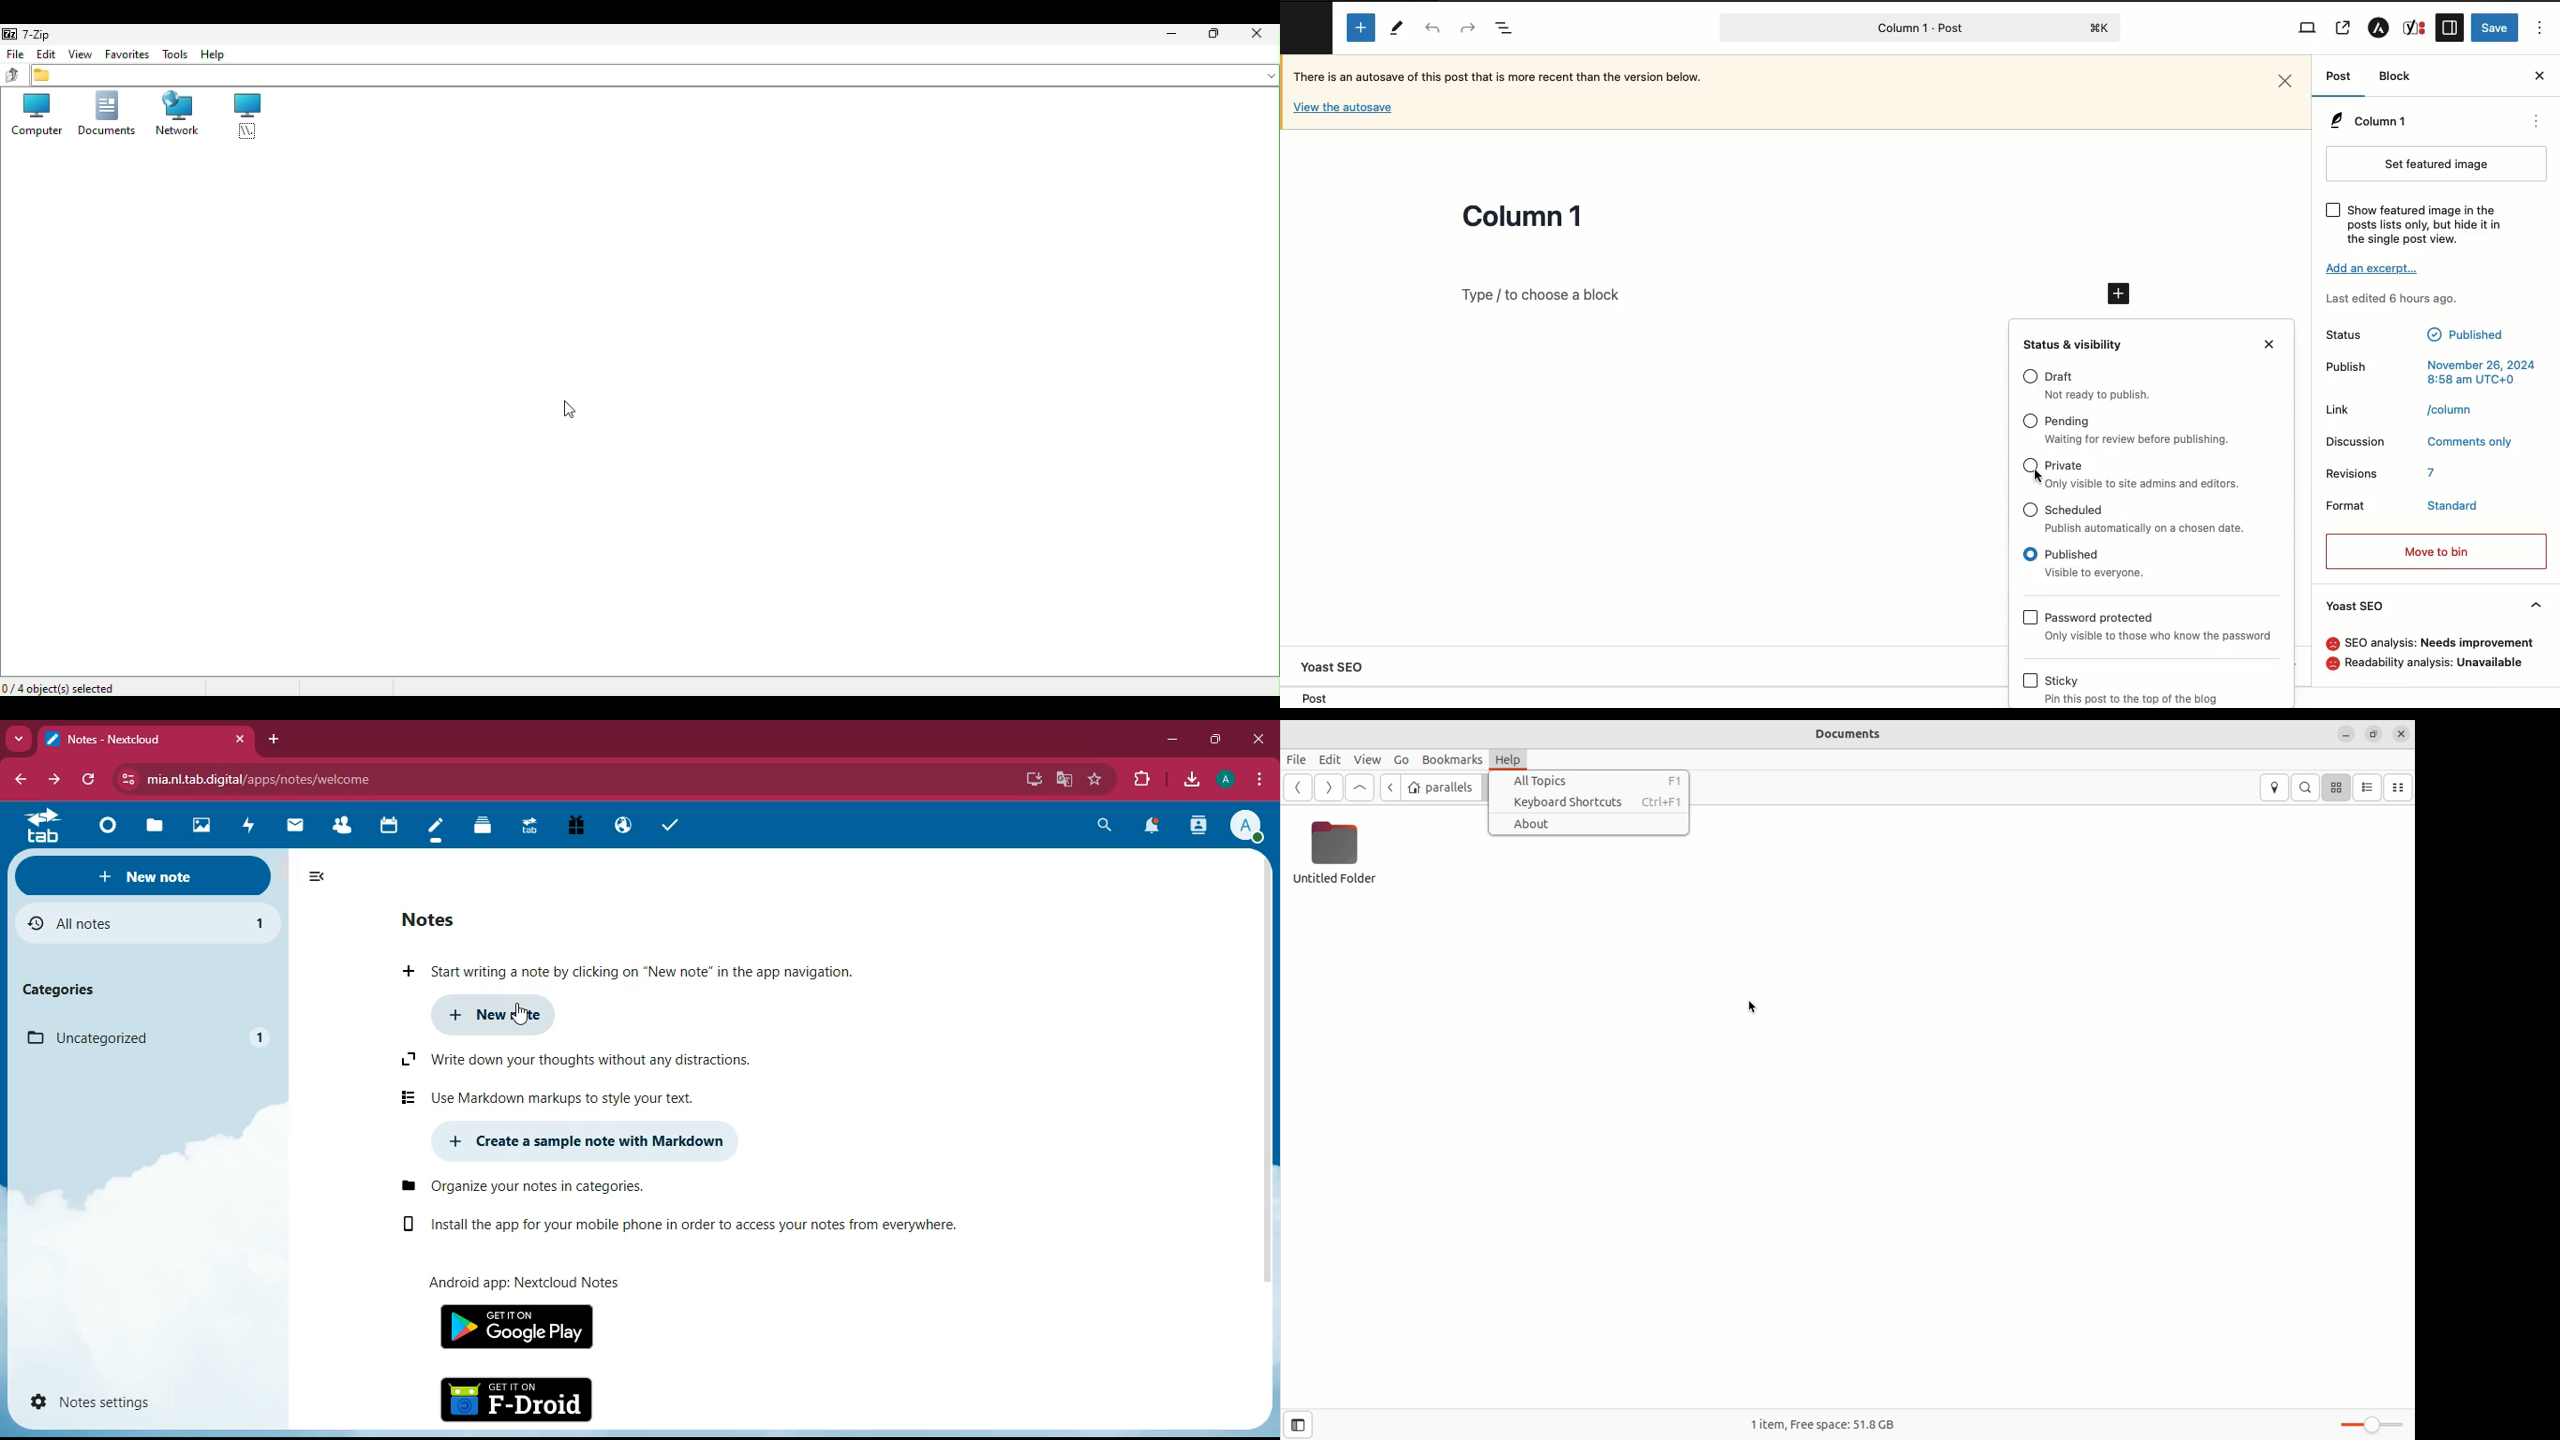  I want to click on command+K, so click(2101, 28).